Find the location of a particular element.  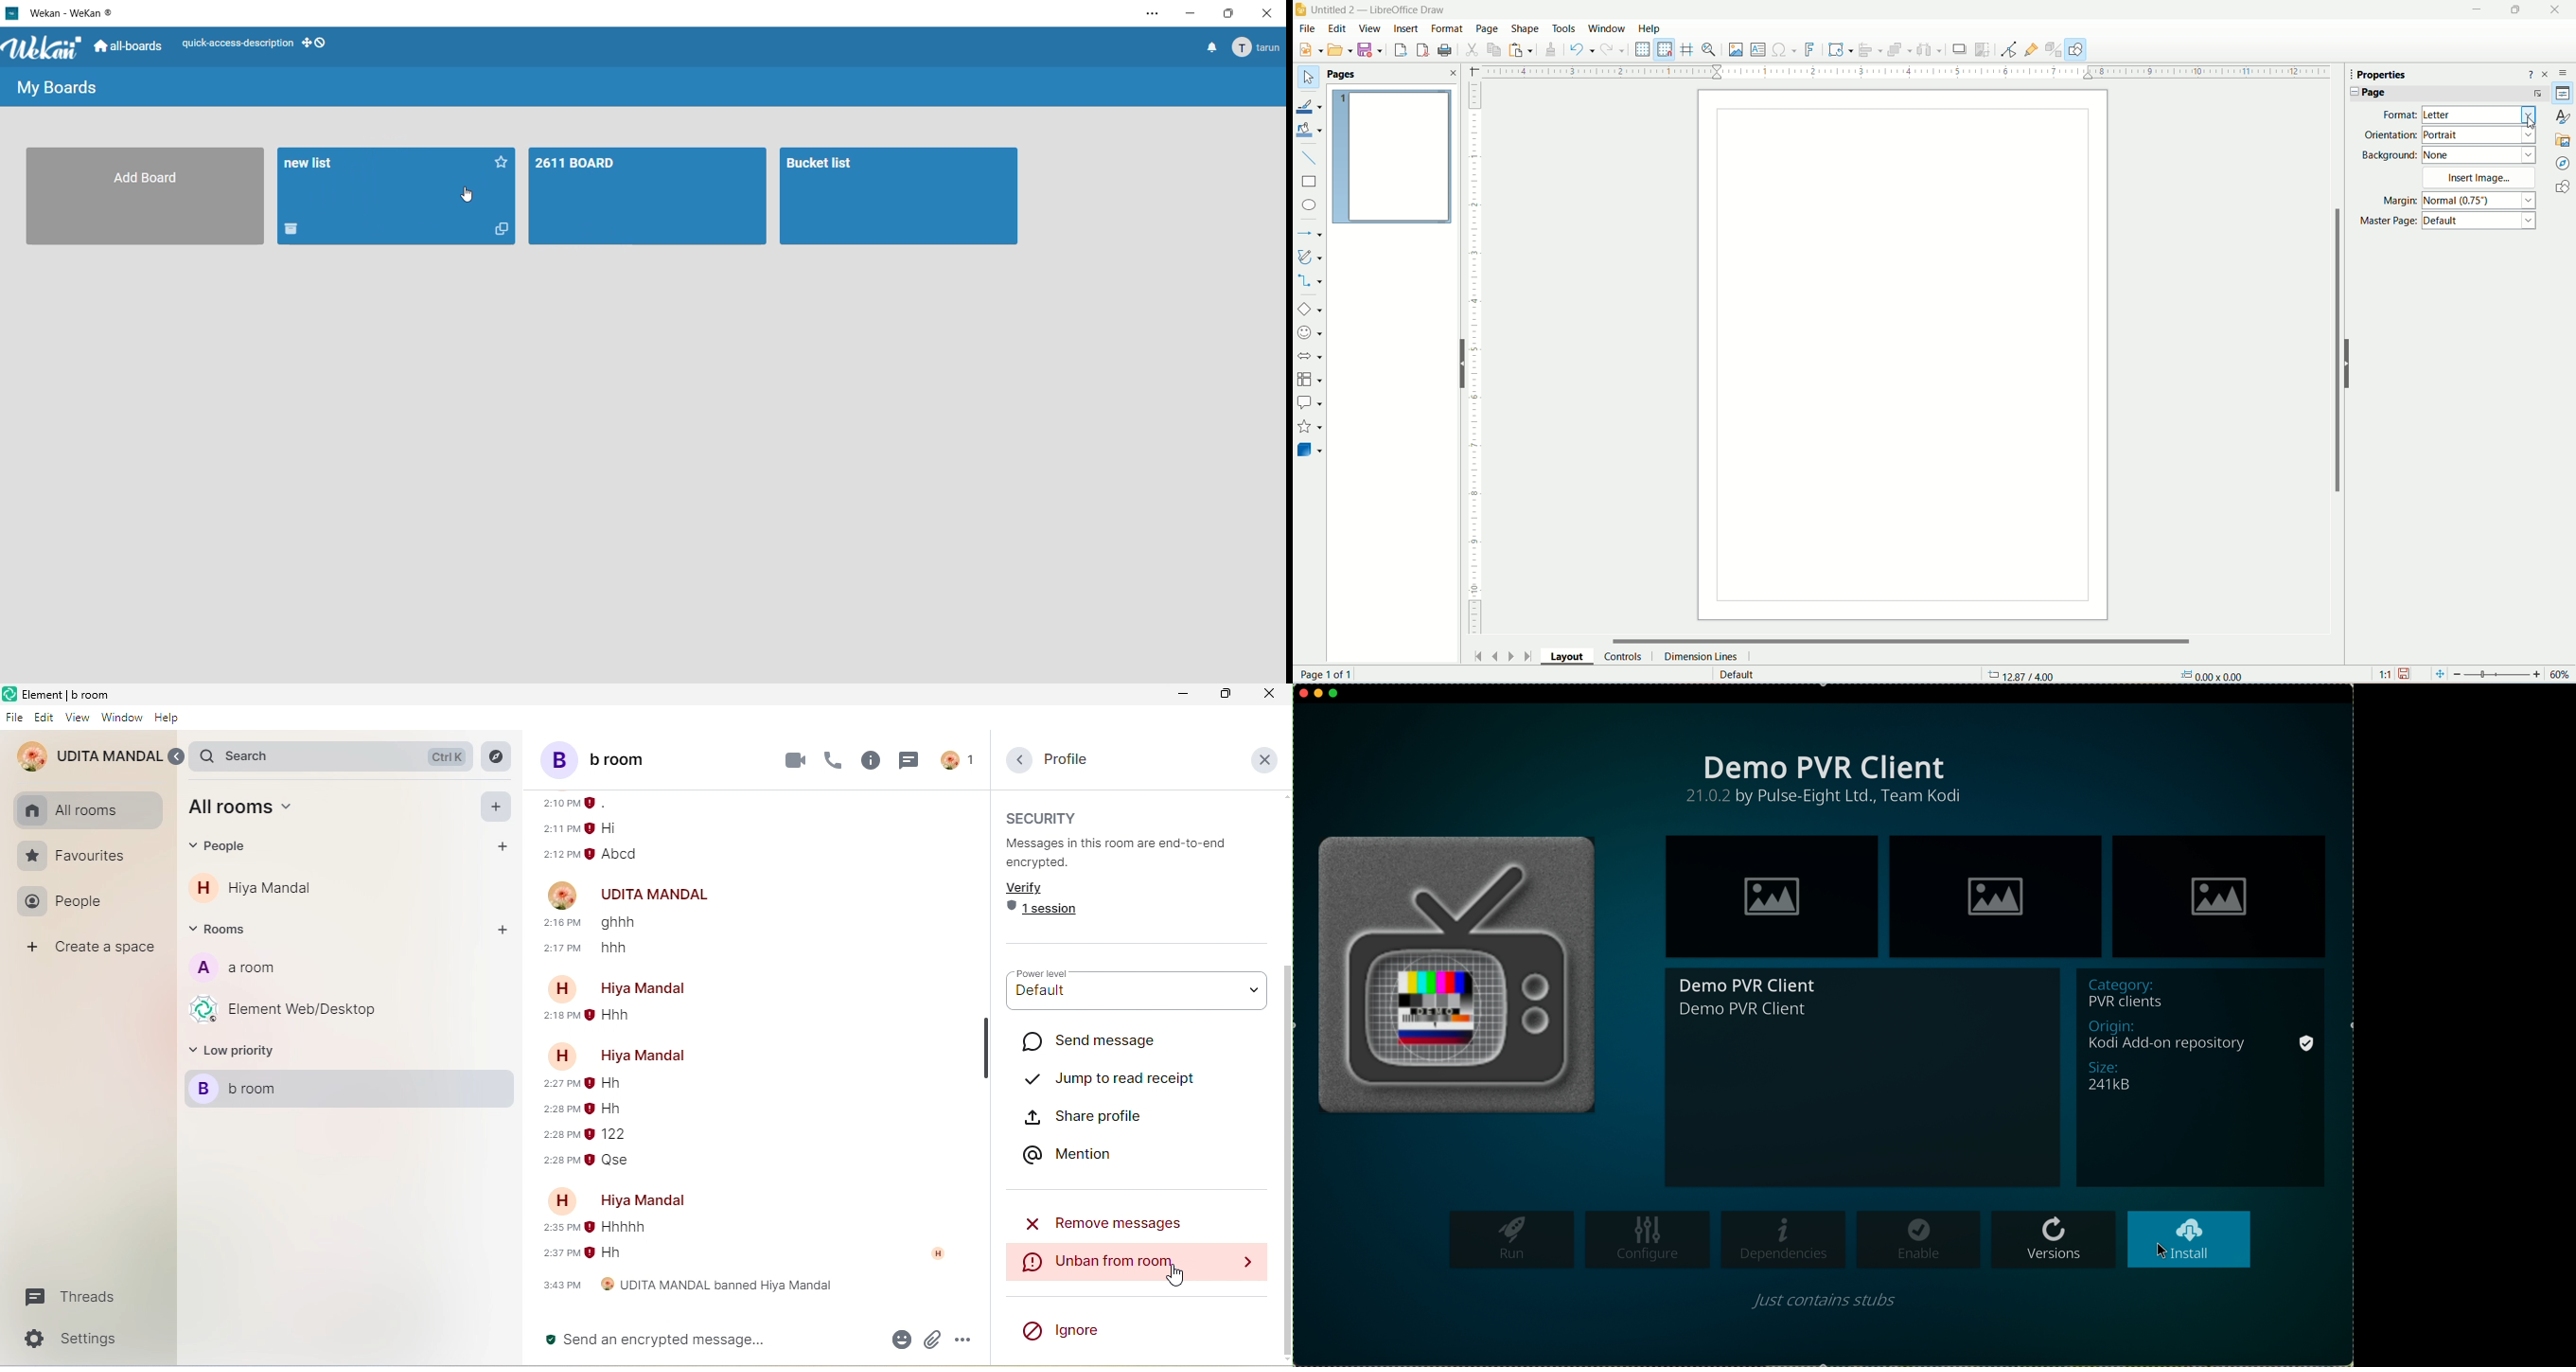

notifications is located at coordinates (1210, 50).